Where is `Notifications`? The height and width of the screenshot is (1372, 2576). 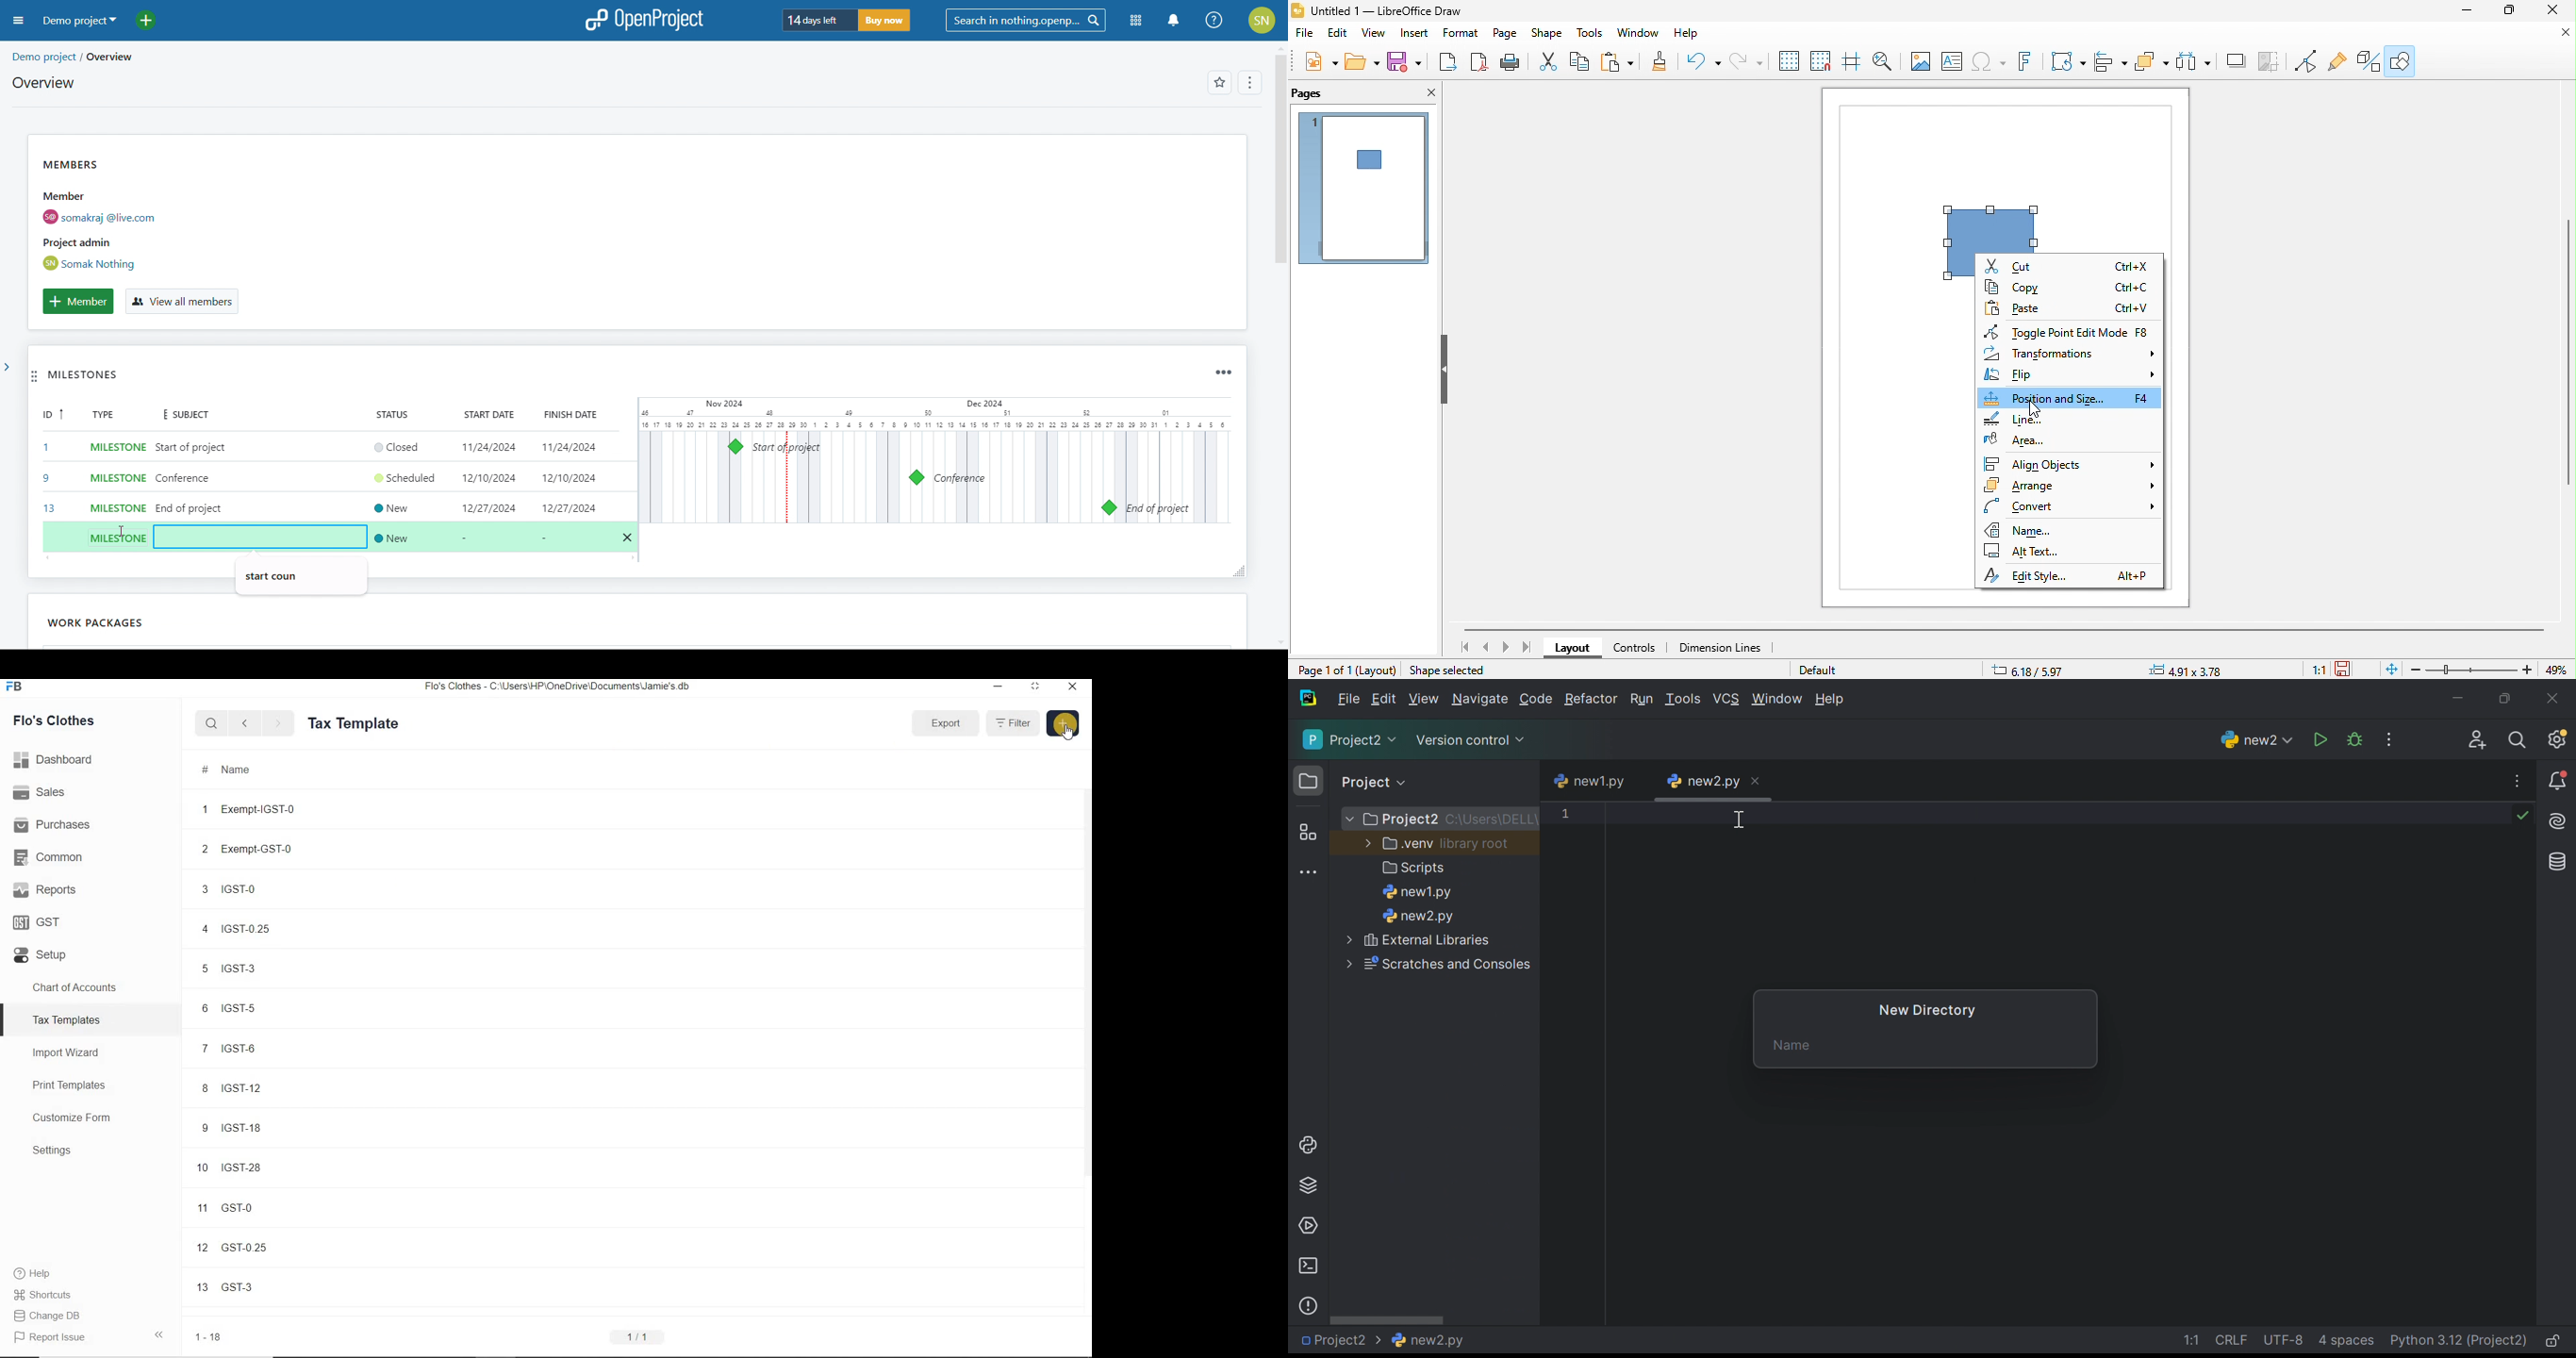
Notifications is located at coordinates (2560, 780).